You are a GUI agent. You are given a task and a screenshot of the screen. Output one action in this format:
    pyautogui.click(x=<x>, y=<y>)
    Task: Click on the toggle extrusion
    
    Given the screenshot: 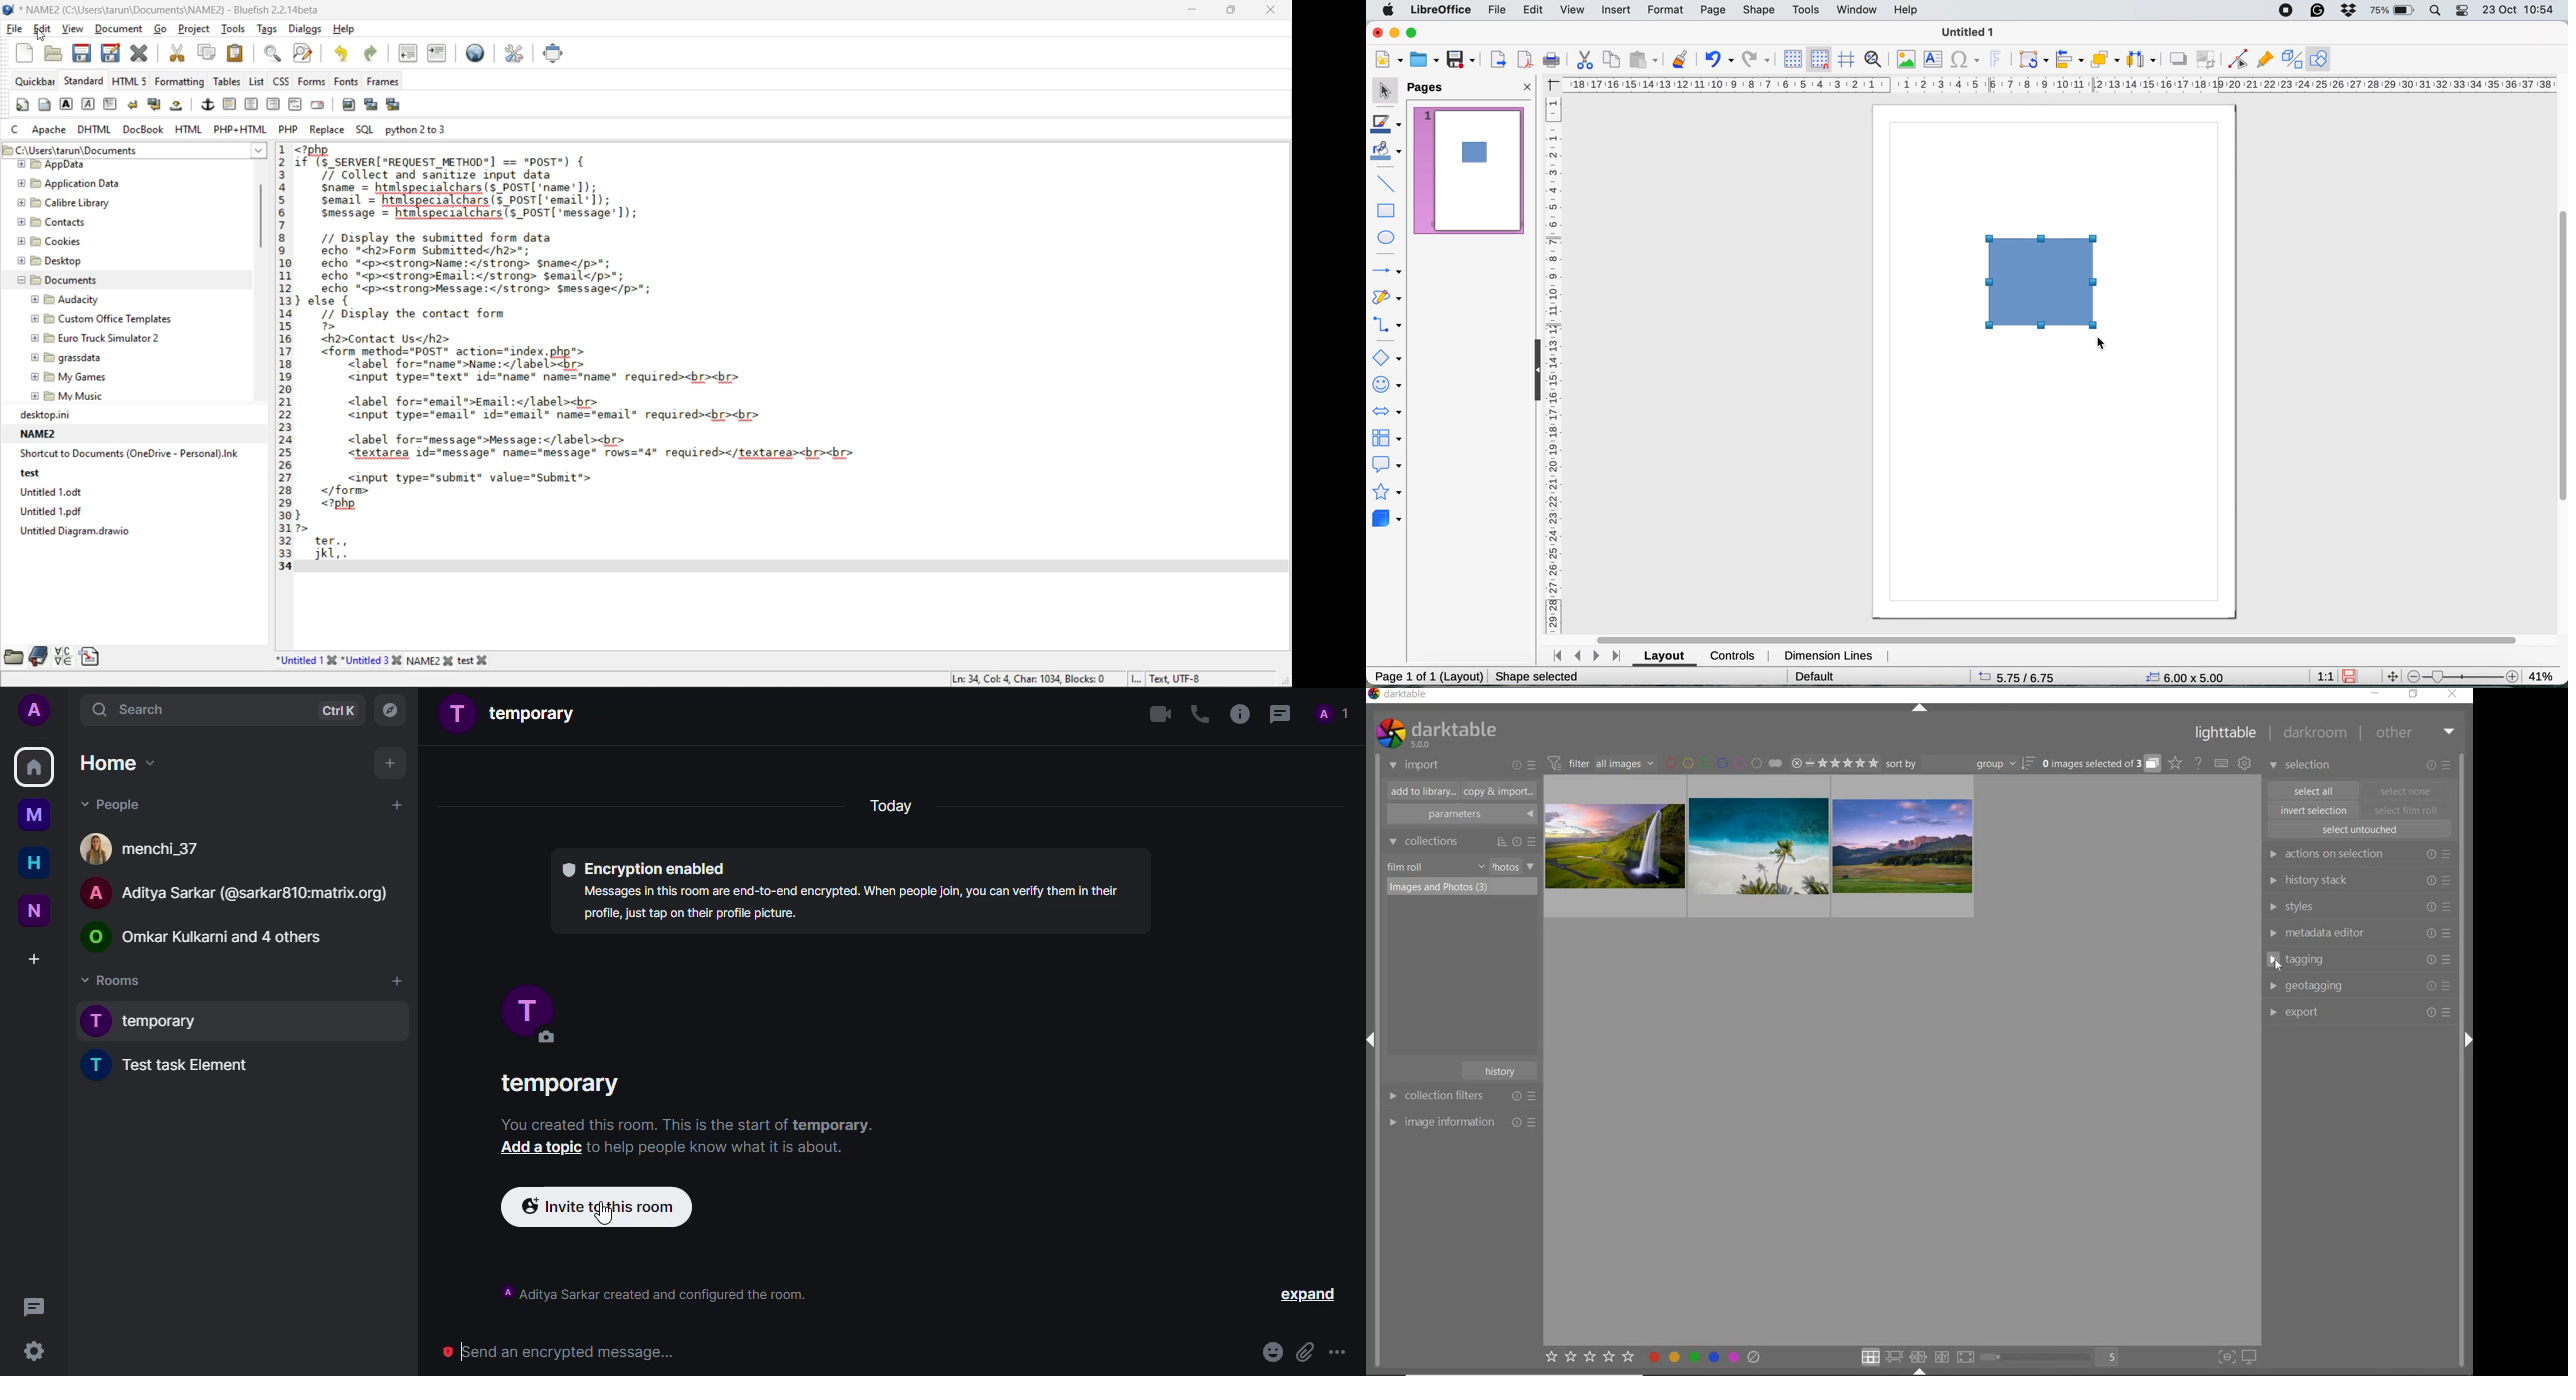 What is the action you would take?
    pyautogui.click(x=2290, y=60)
    